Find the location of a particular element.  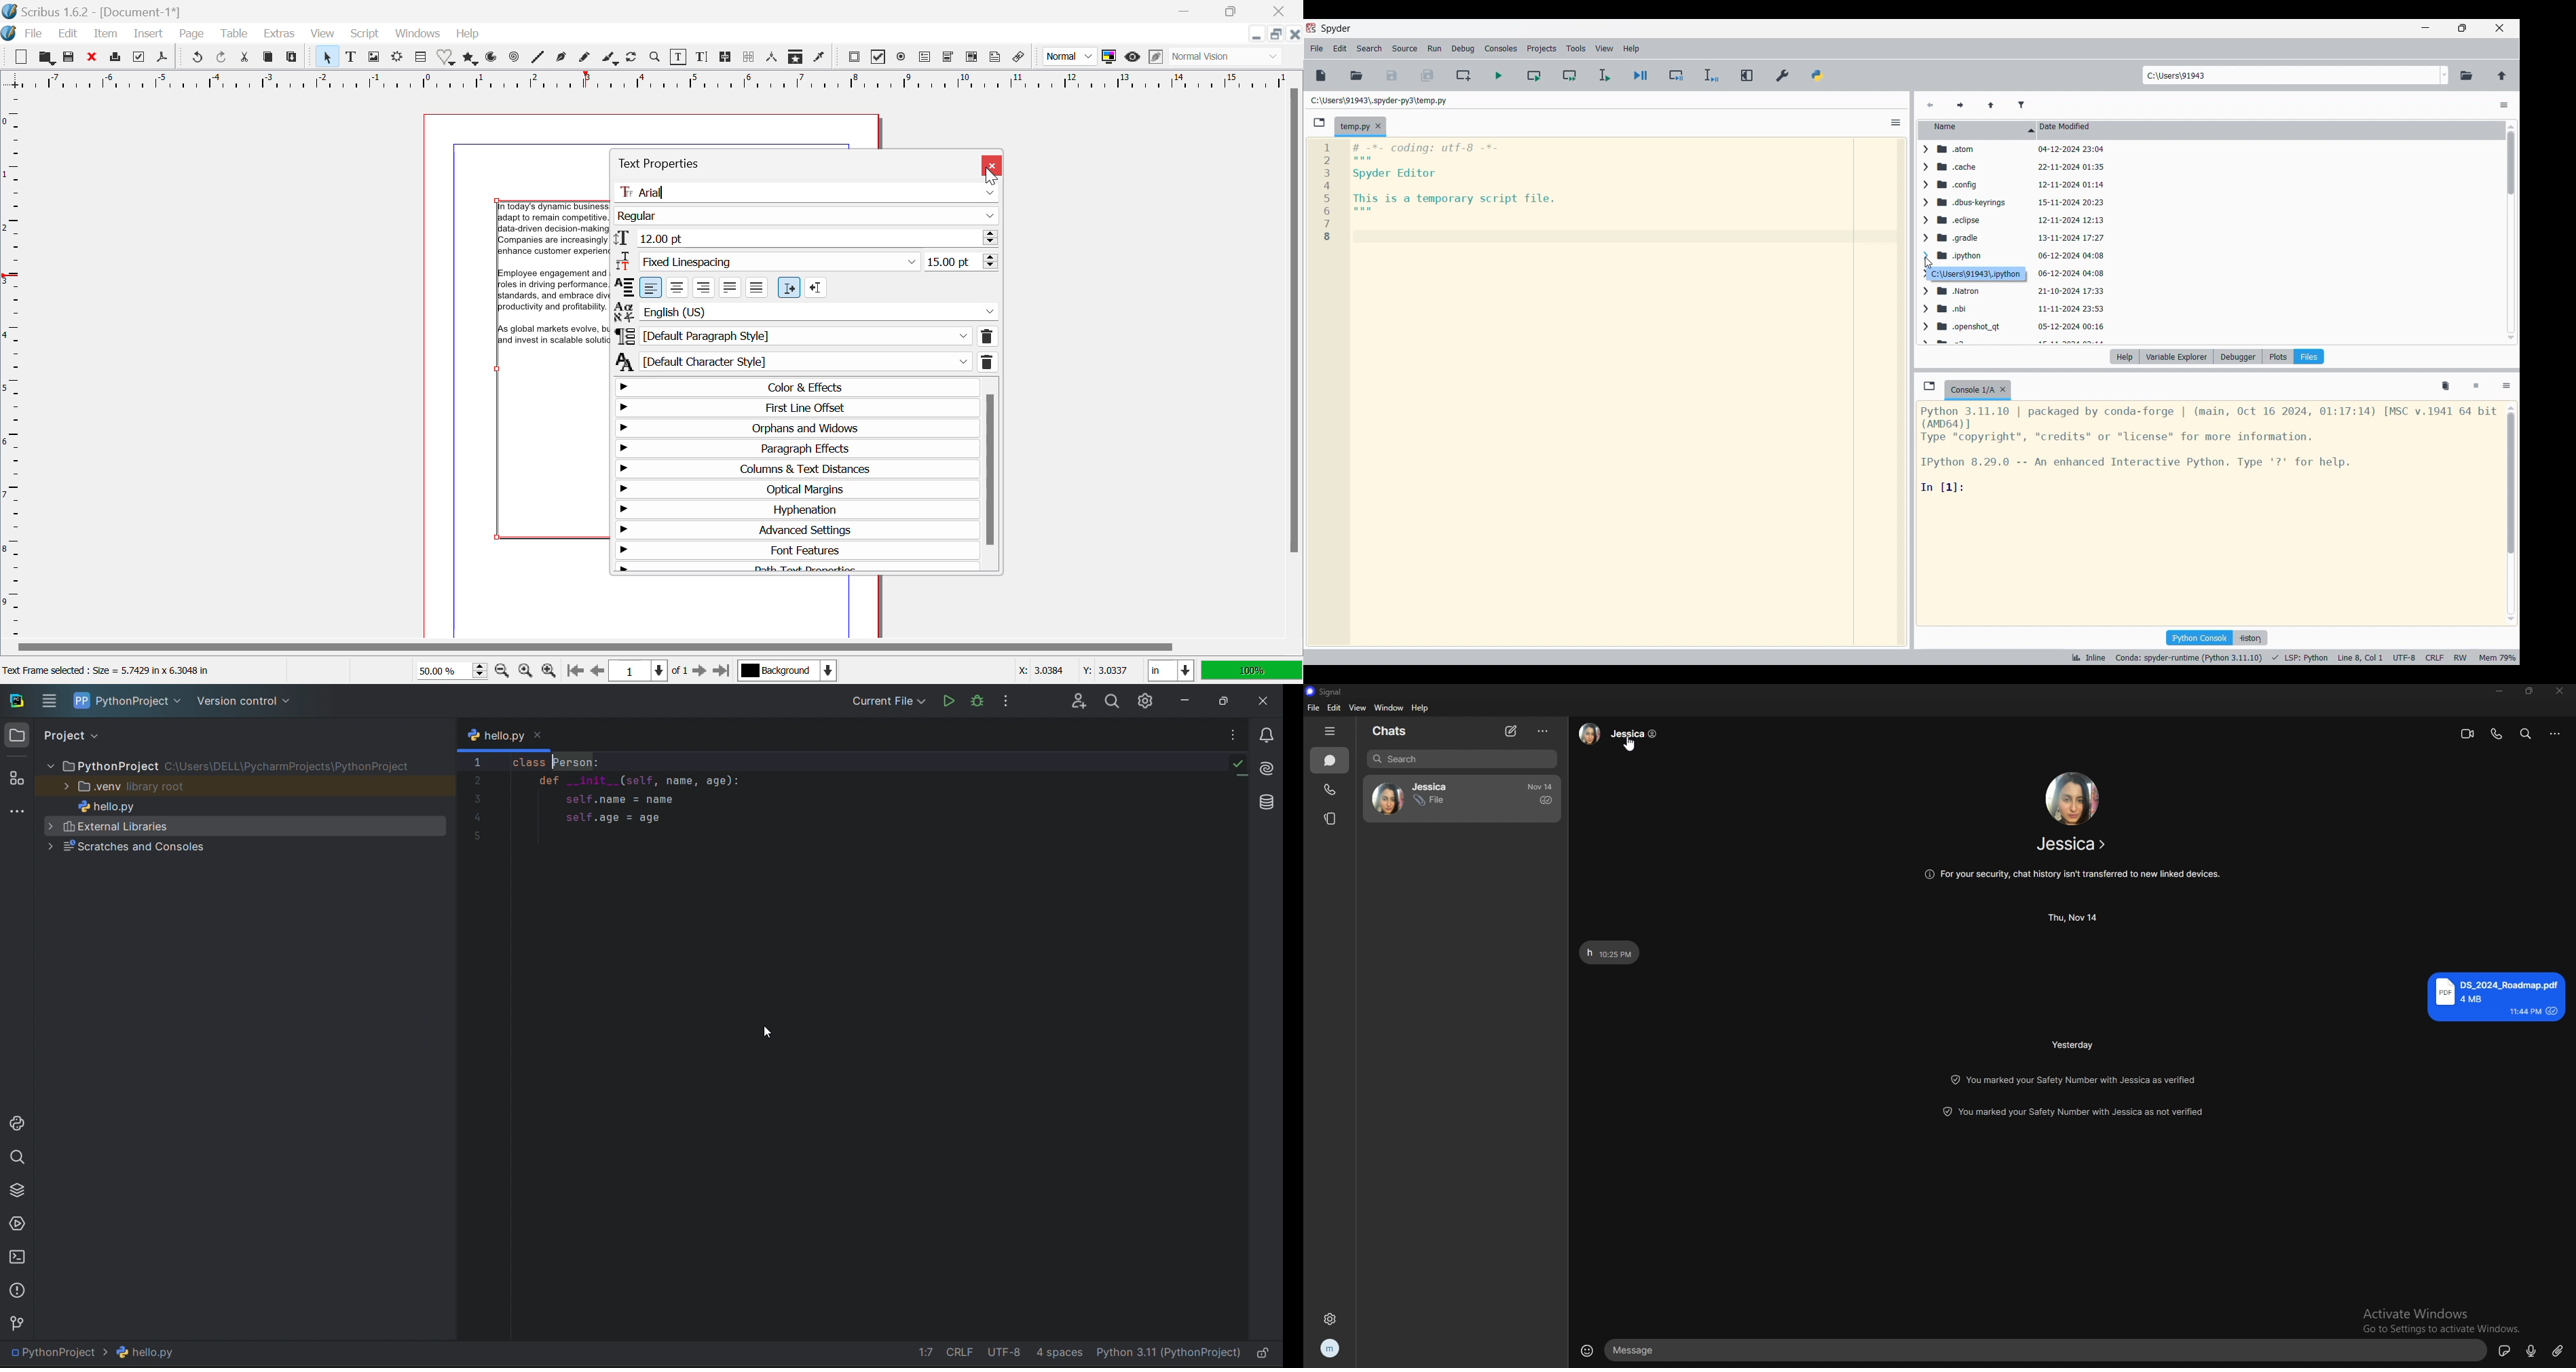

Delink Text Frames is located at coordinates (750, 58).